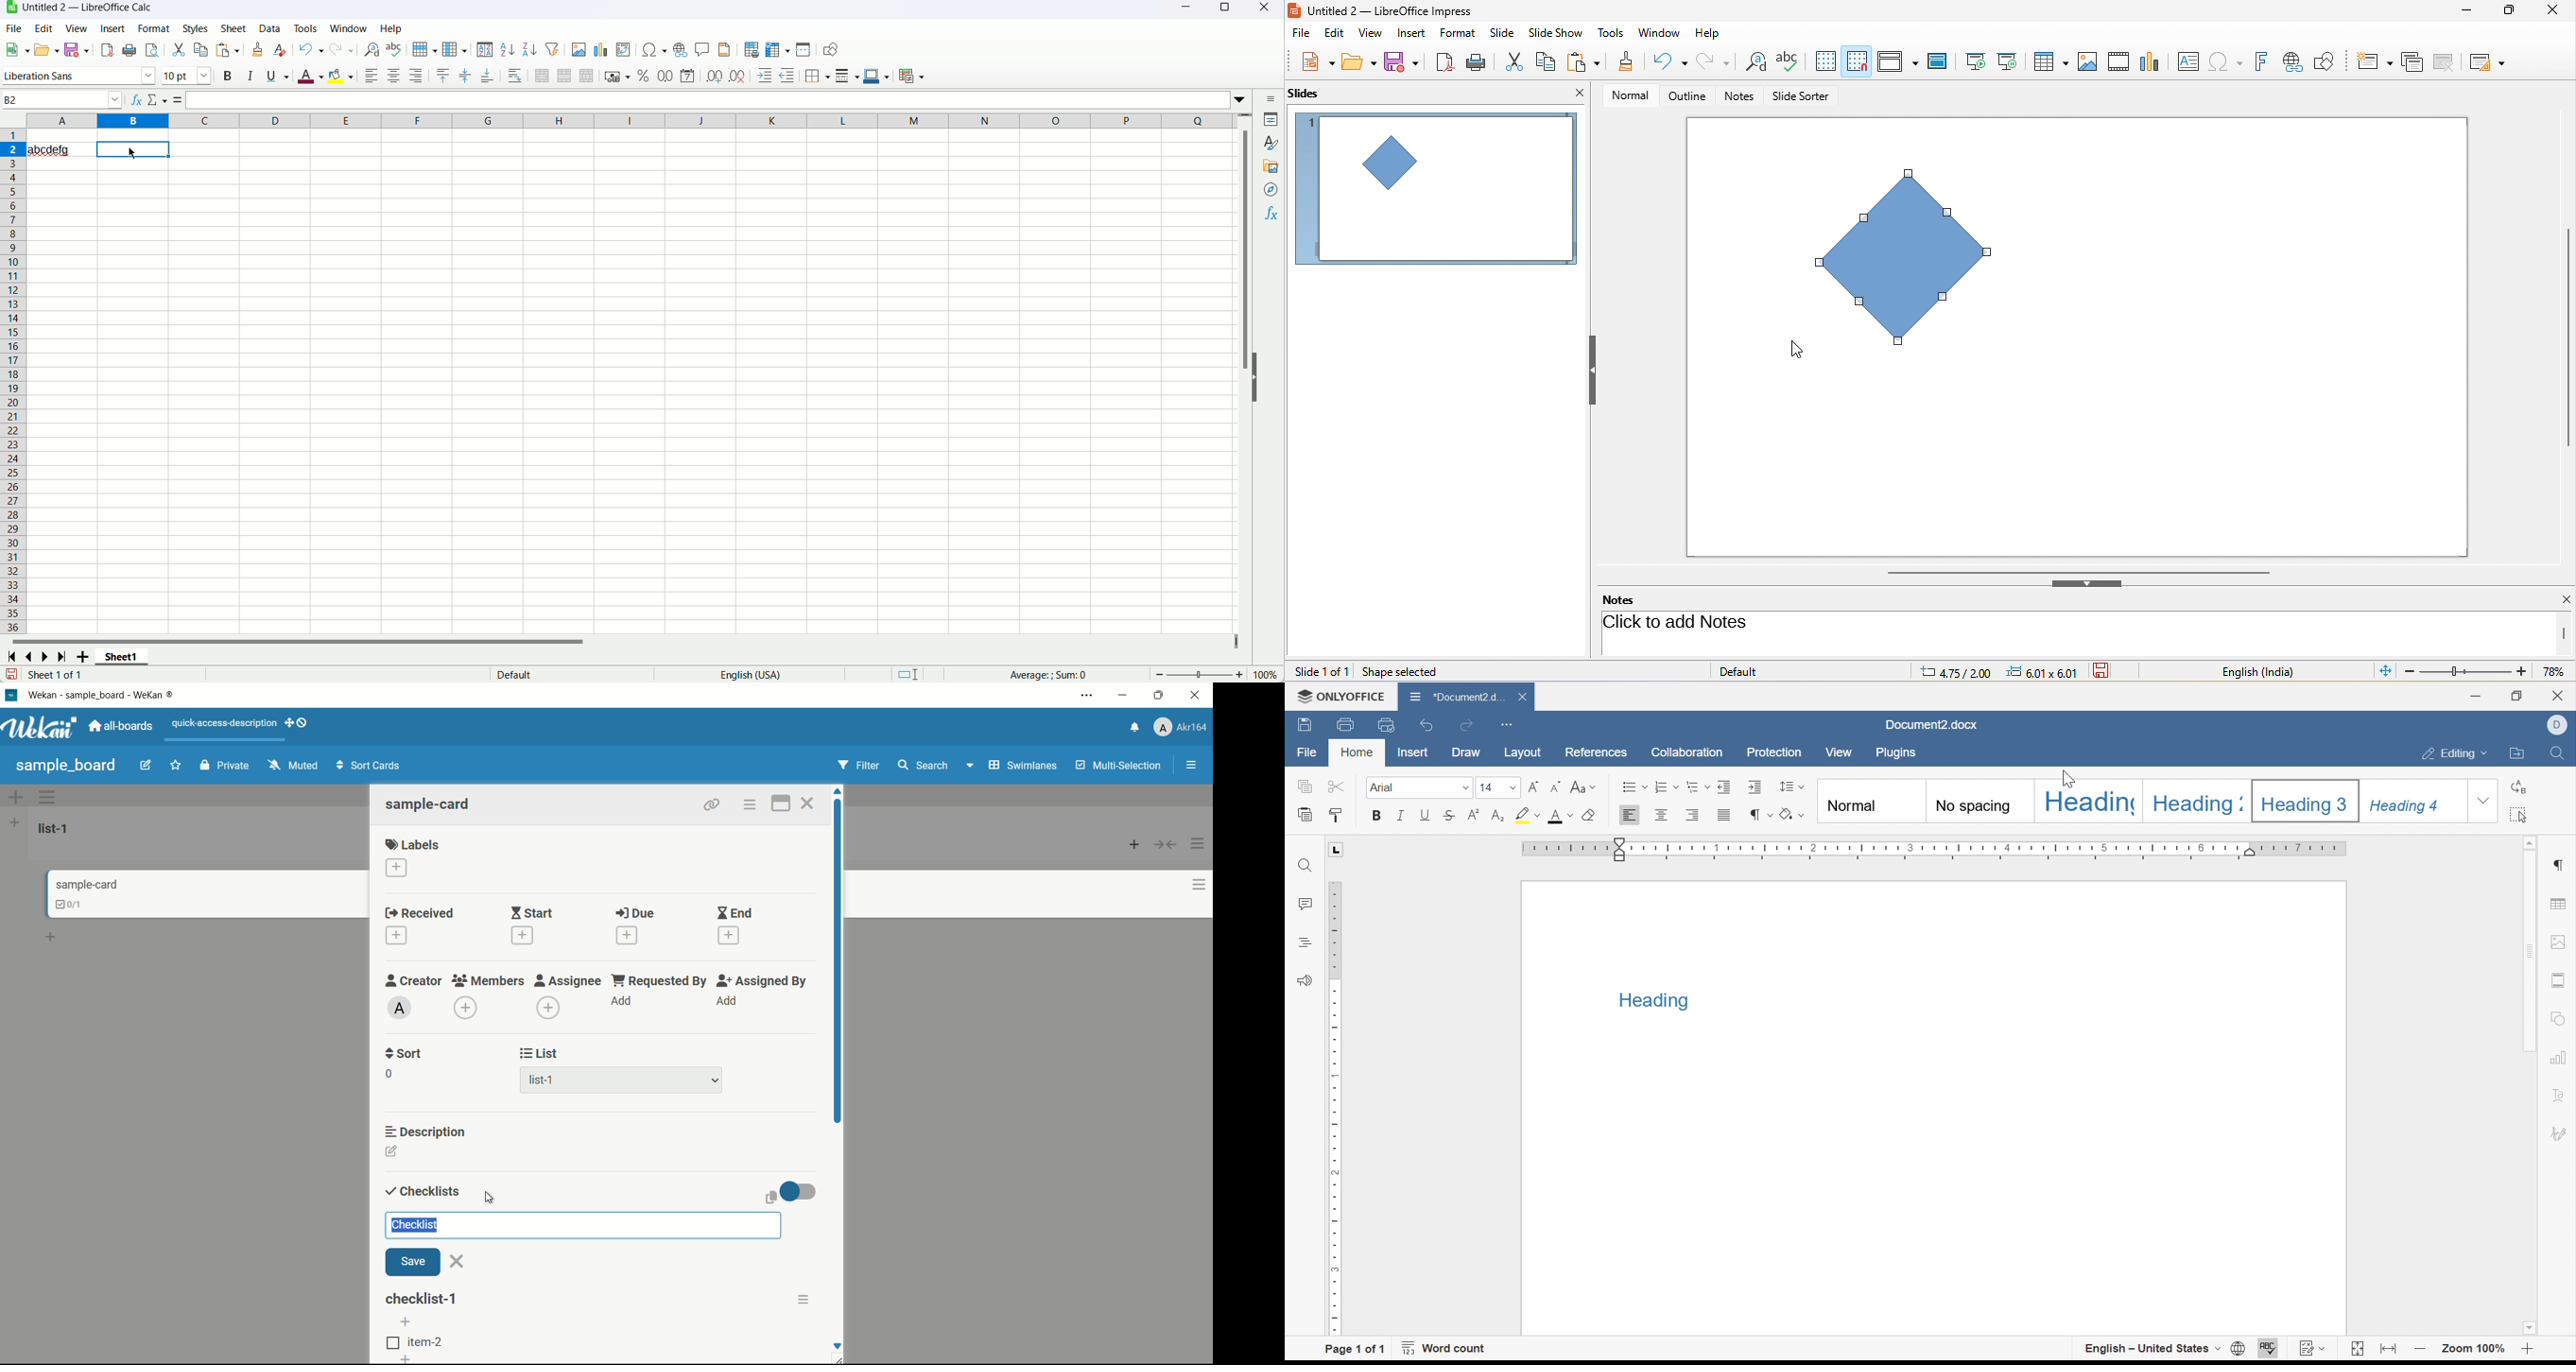 This screenshot has height=1372, width=2576. I want to click on Paste, so click(1302, 815).